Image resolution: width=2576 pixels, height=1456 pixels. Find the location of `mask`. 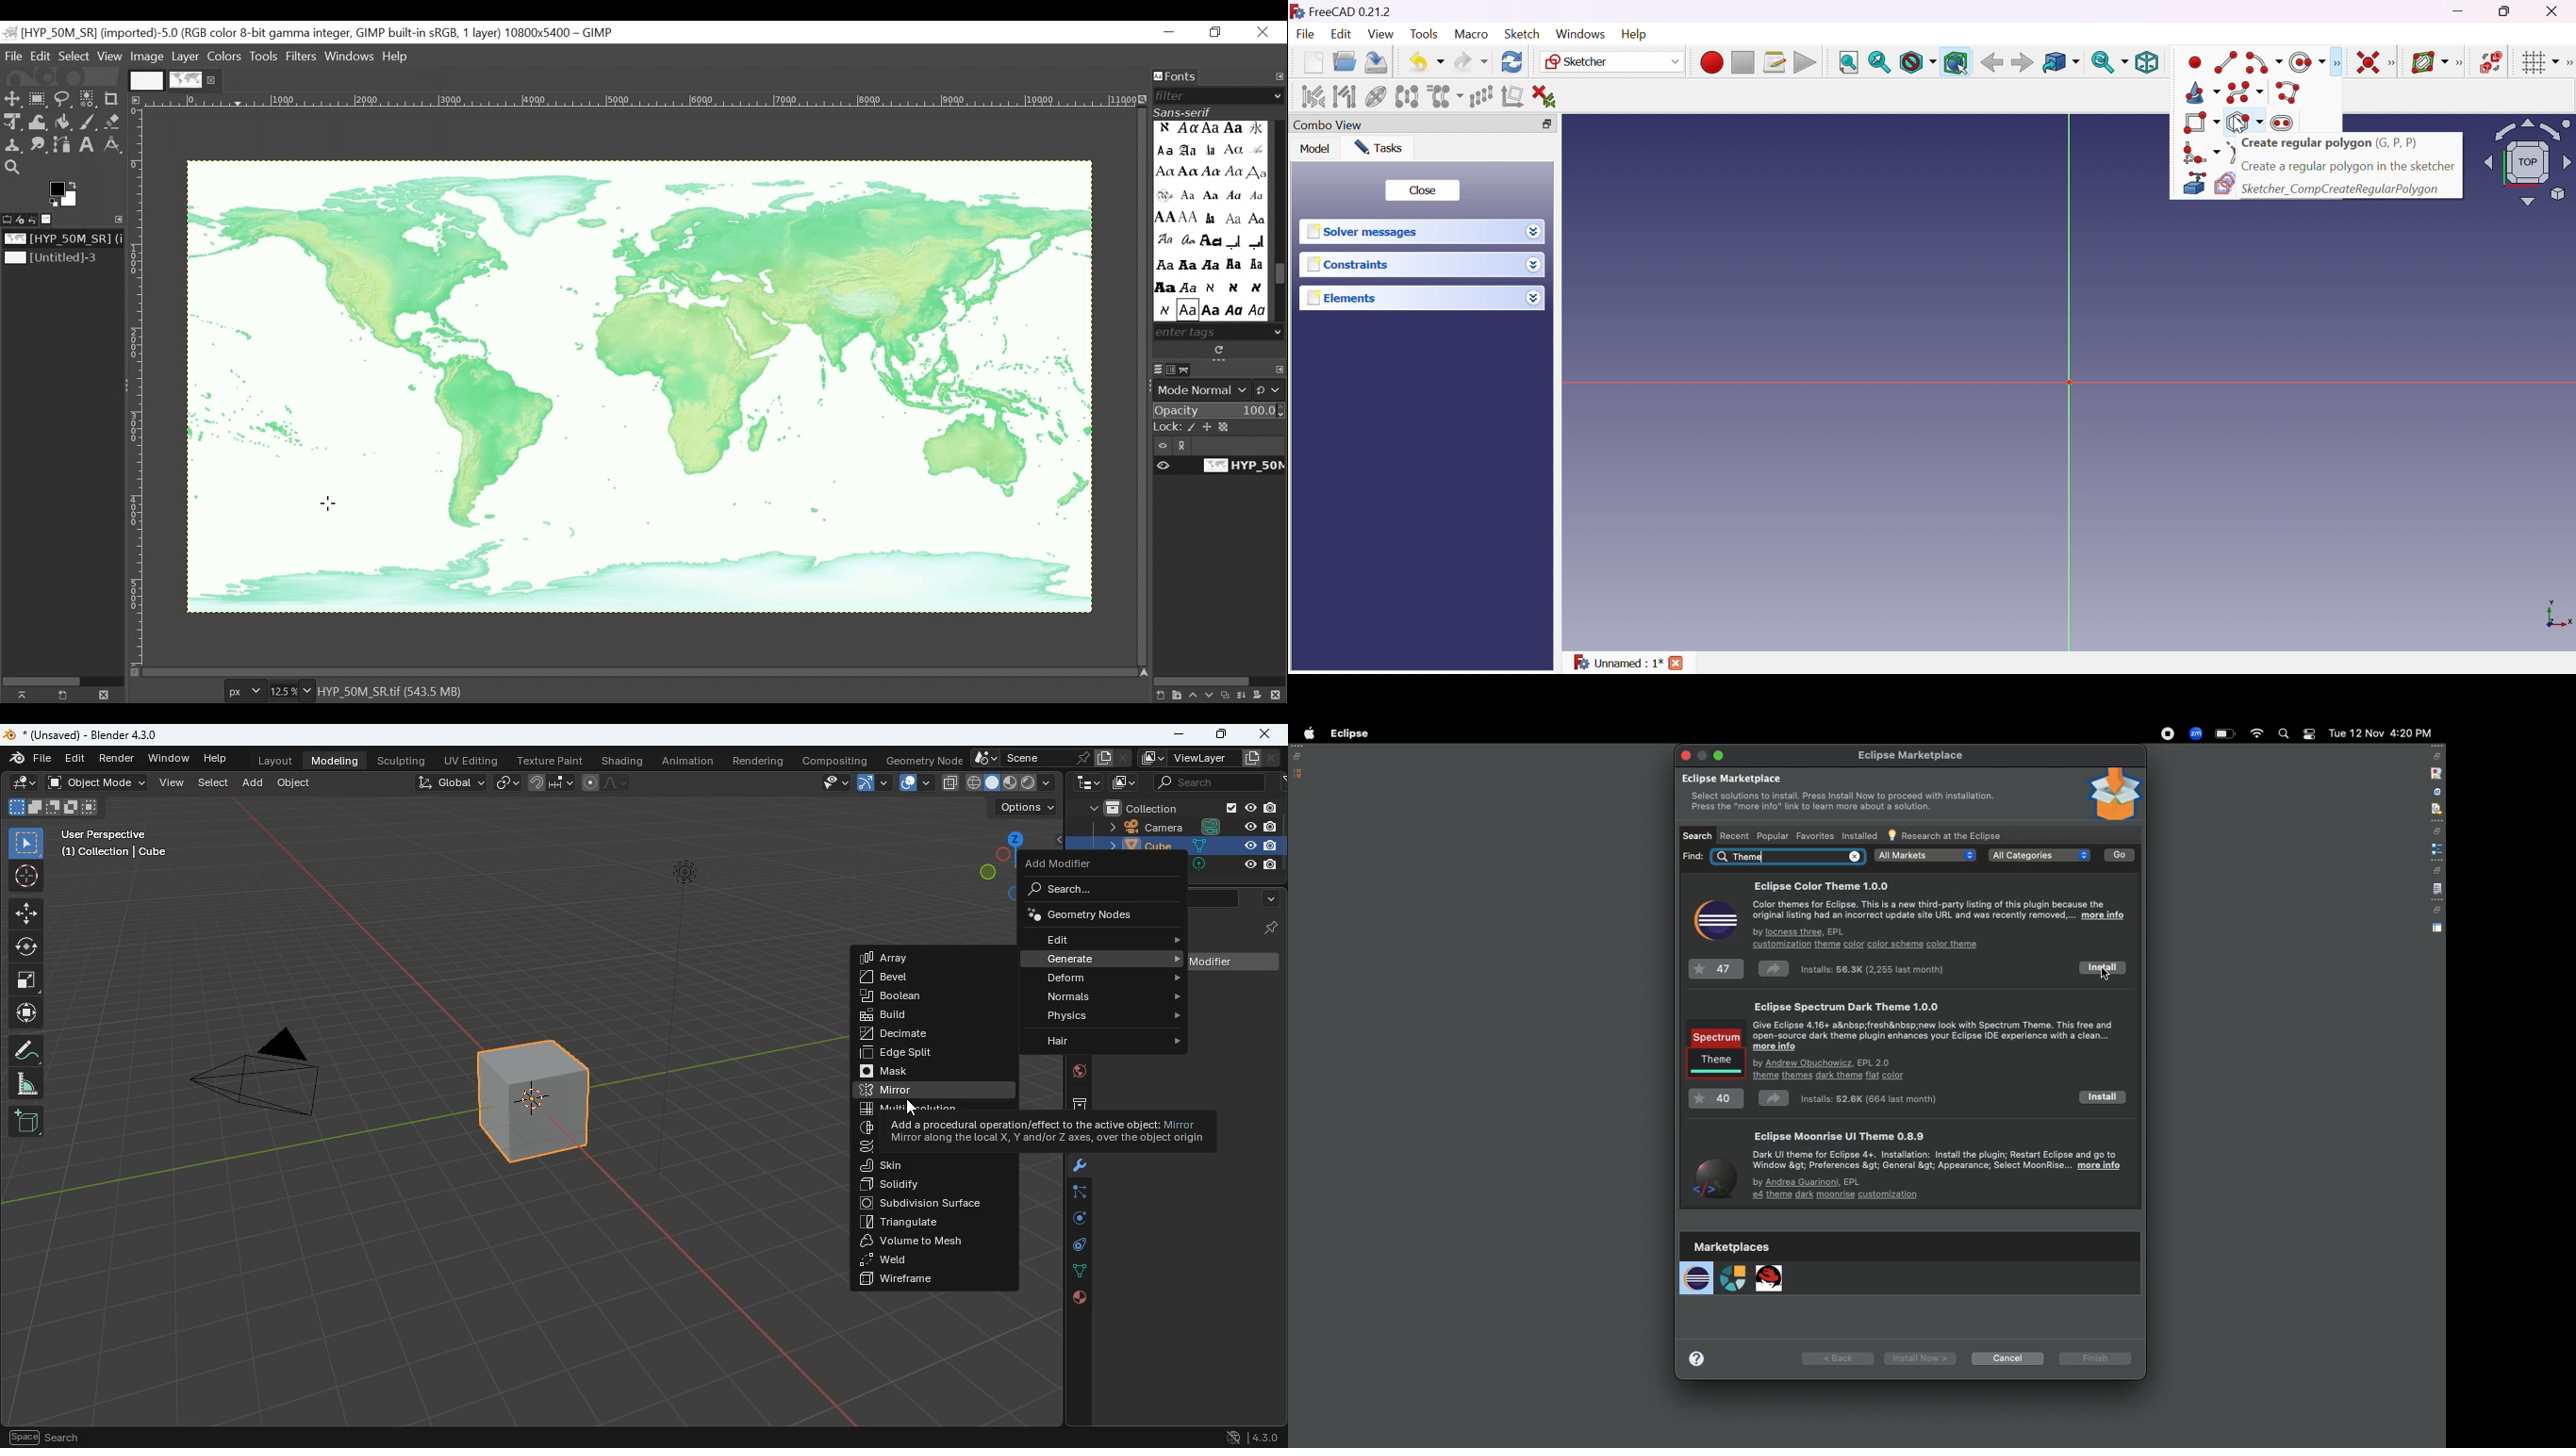

mask is located at coordinates (931, 1072).